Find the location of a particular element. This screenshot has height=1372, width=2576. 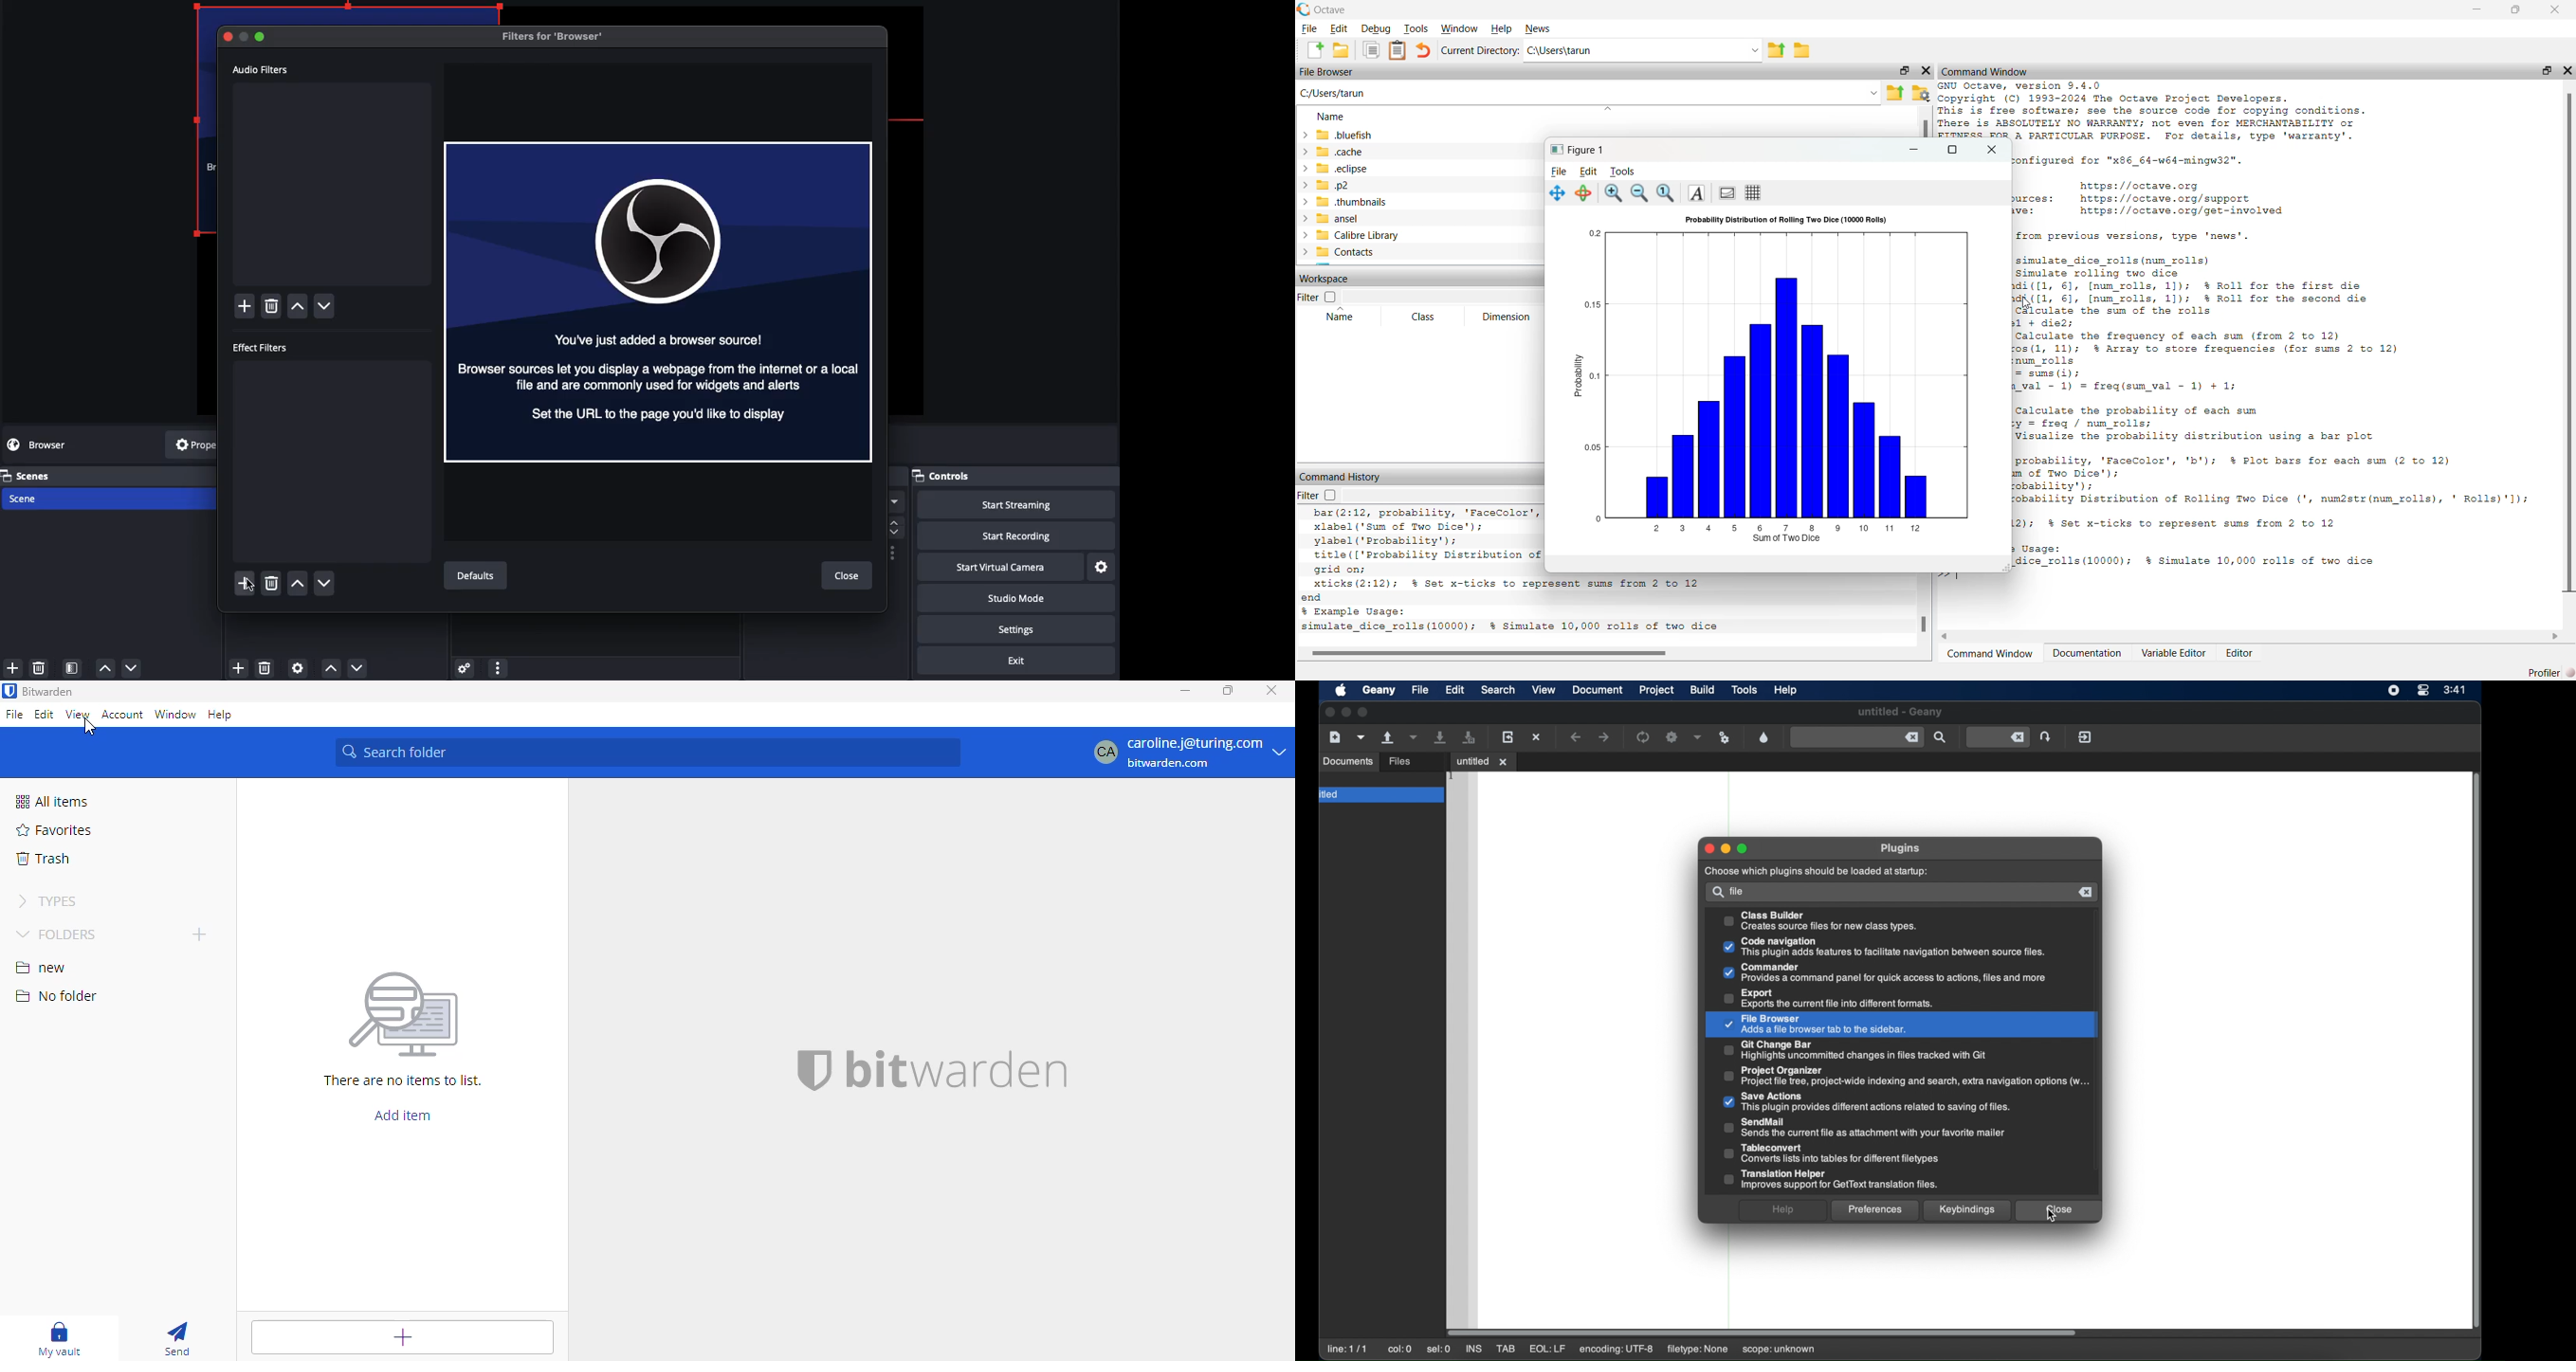

logo is located at coordinates (9, 690).